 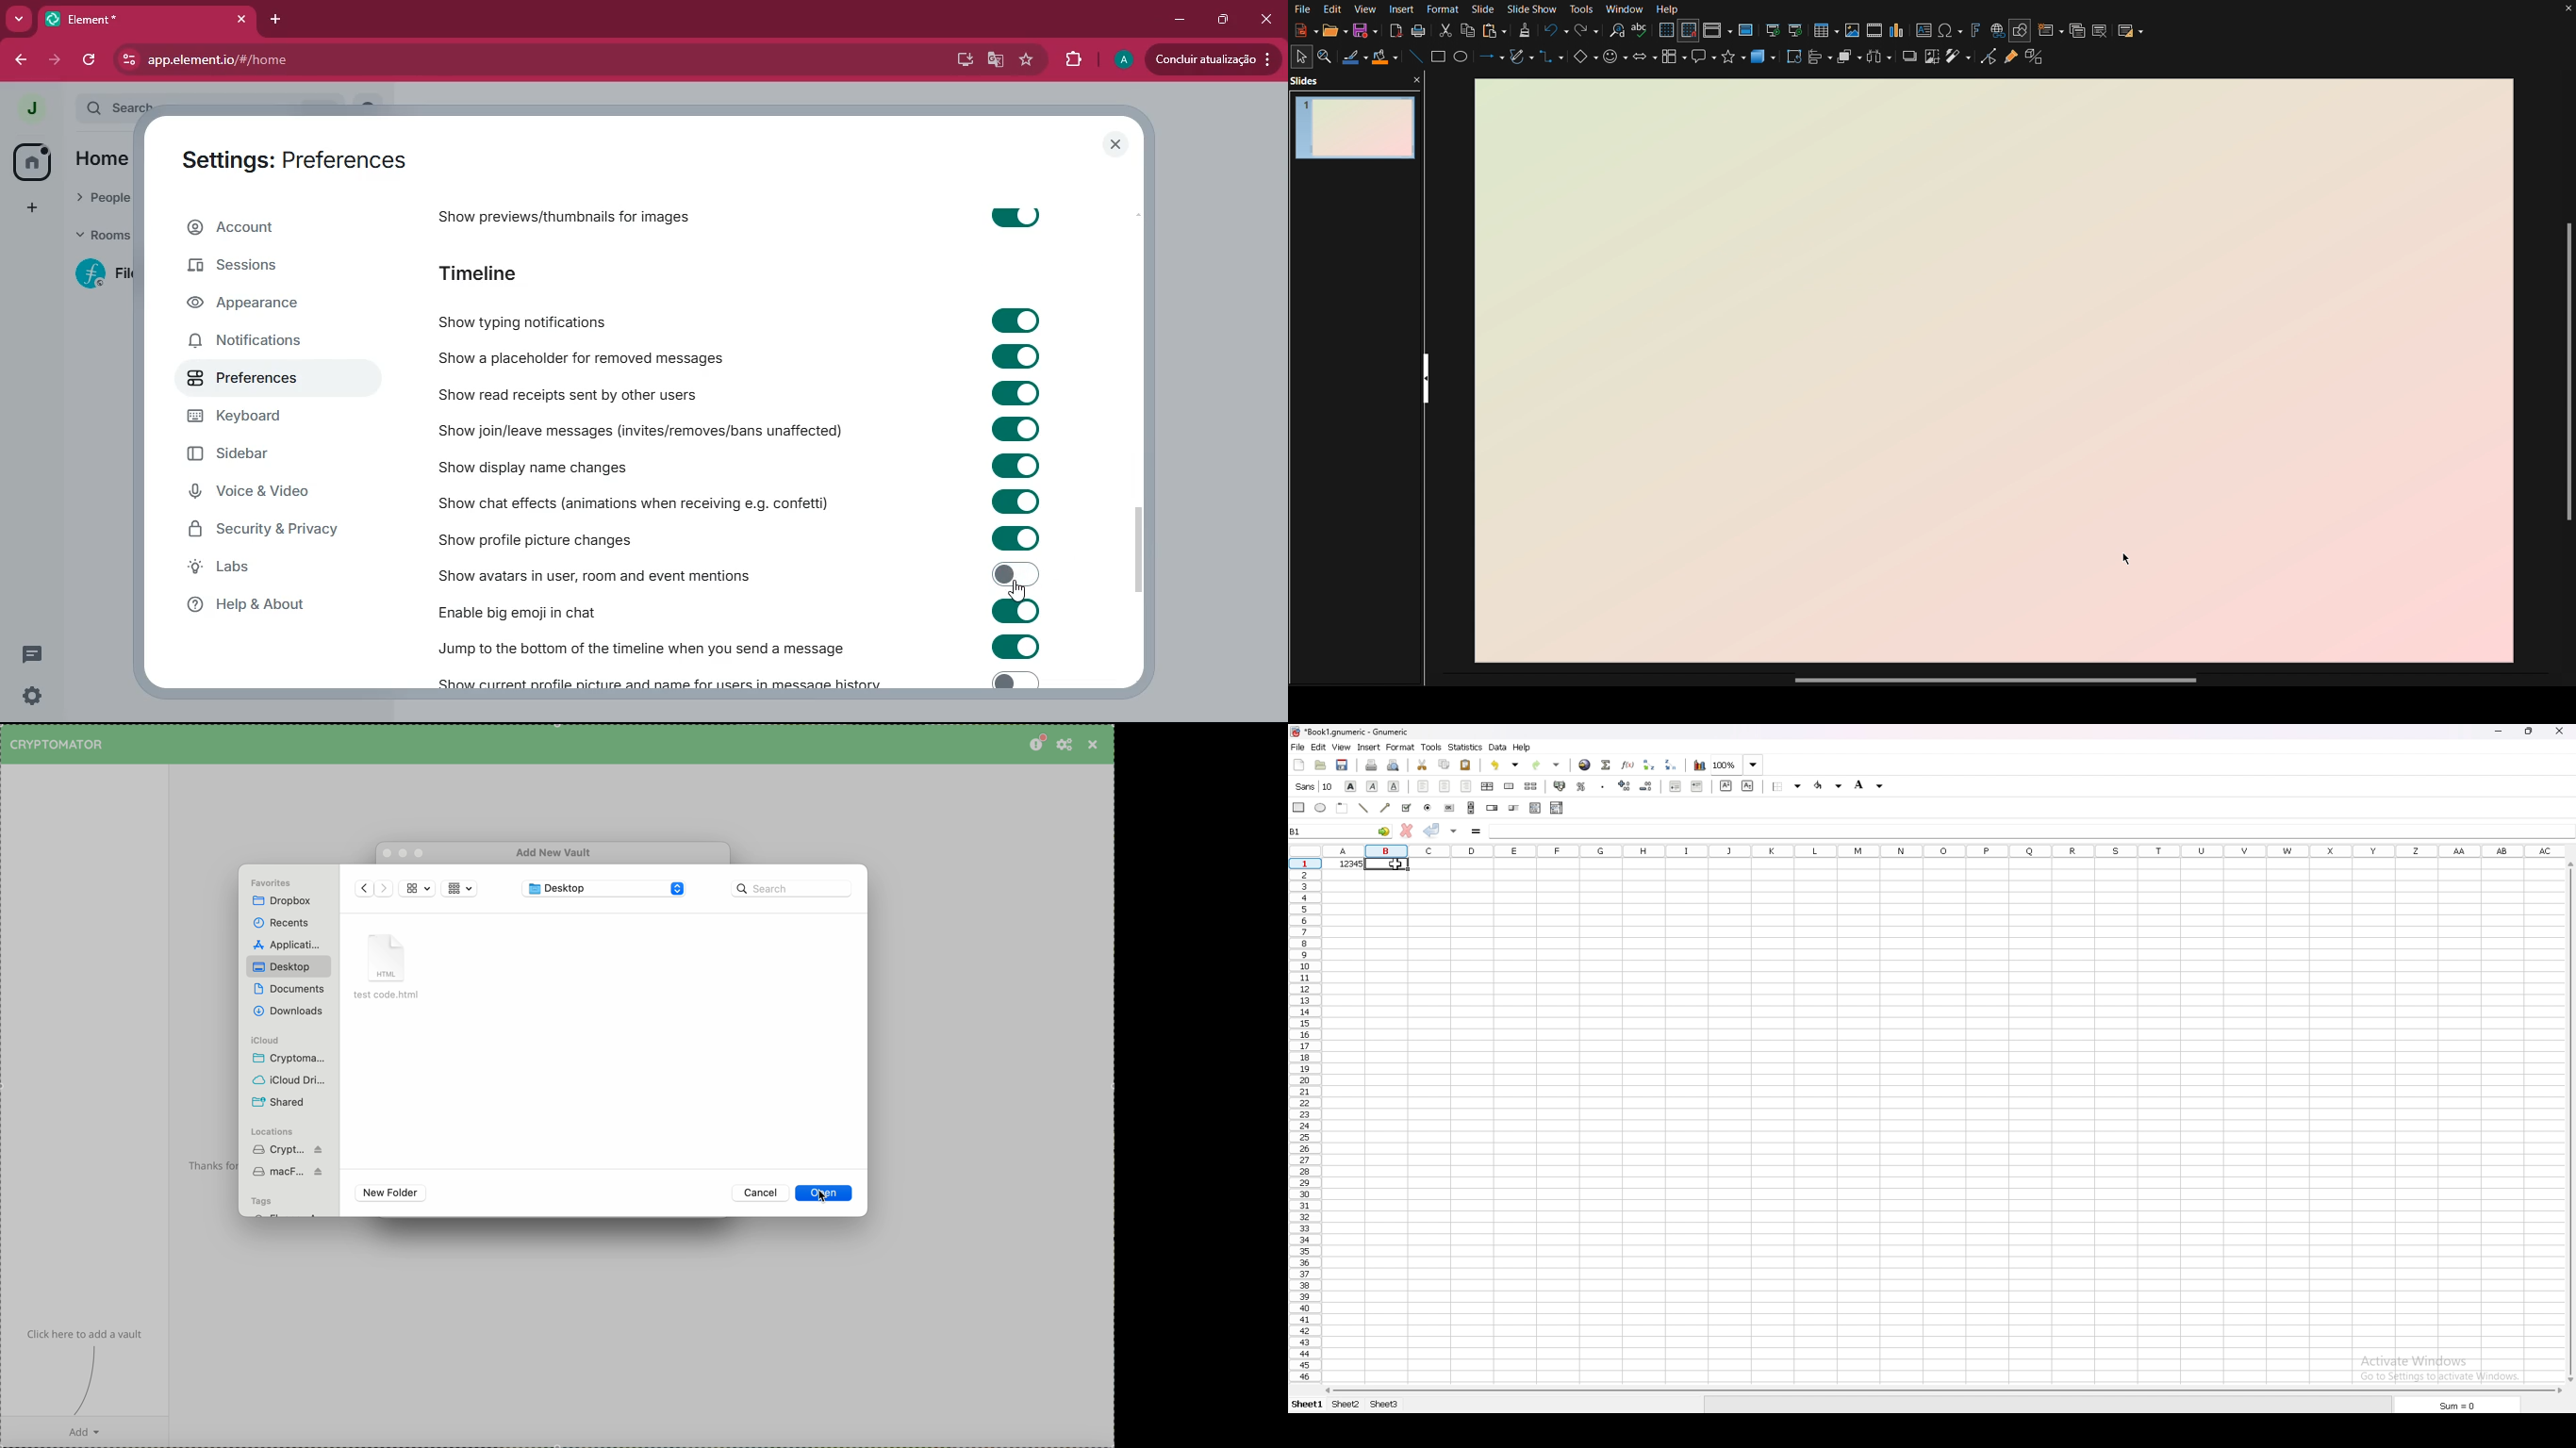 What do you see at coordinates (570, 212) in the screenshot?
I see `show previews/thumbnails for images` at bounding box center [570, 212].